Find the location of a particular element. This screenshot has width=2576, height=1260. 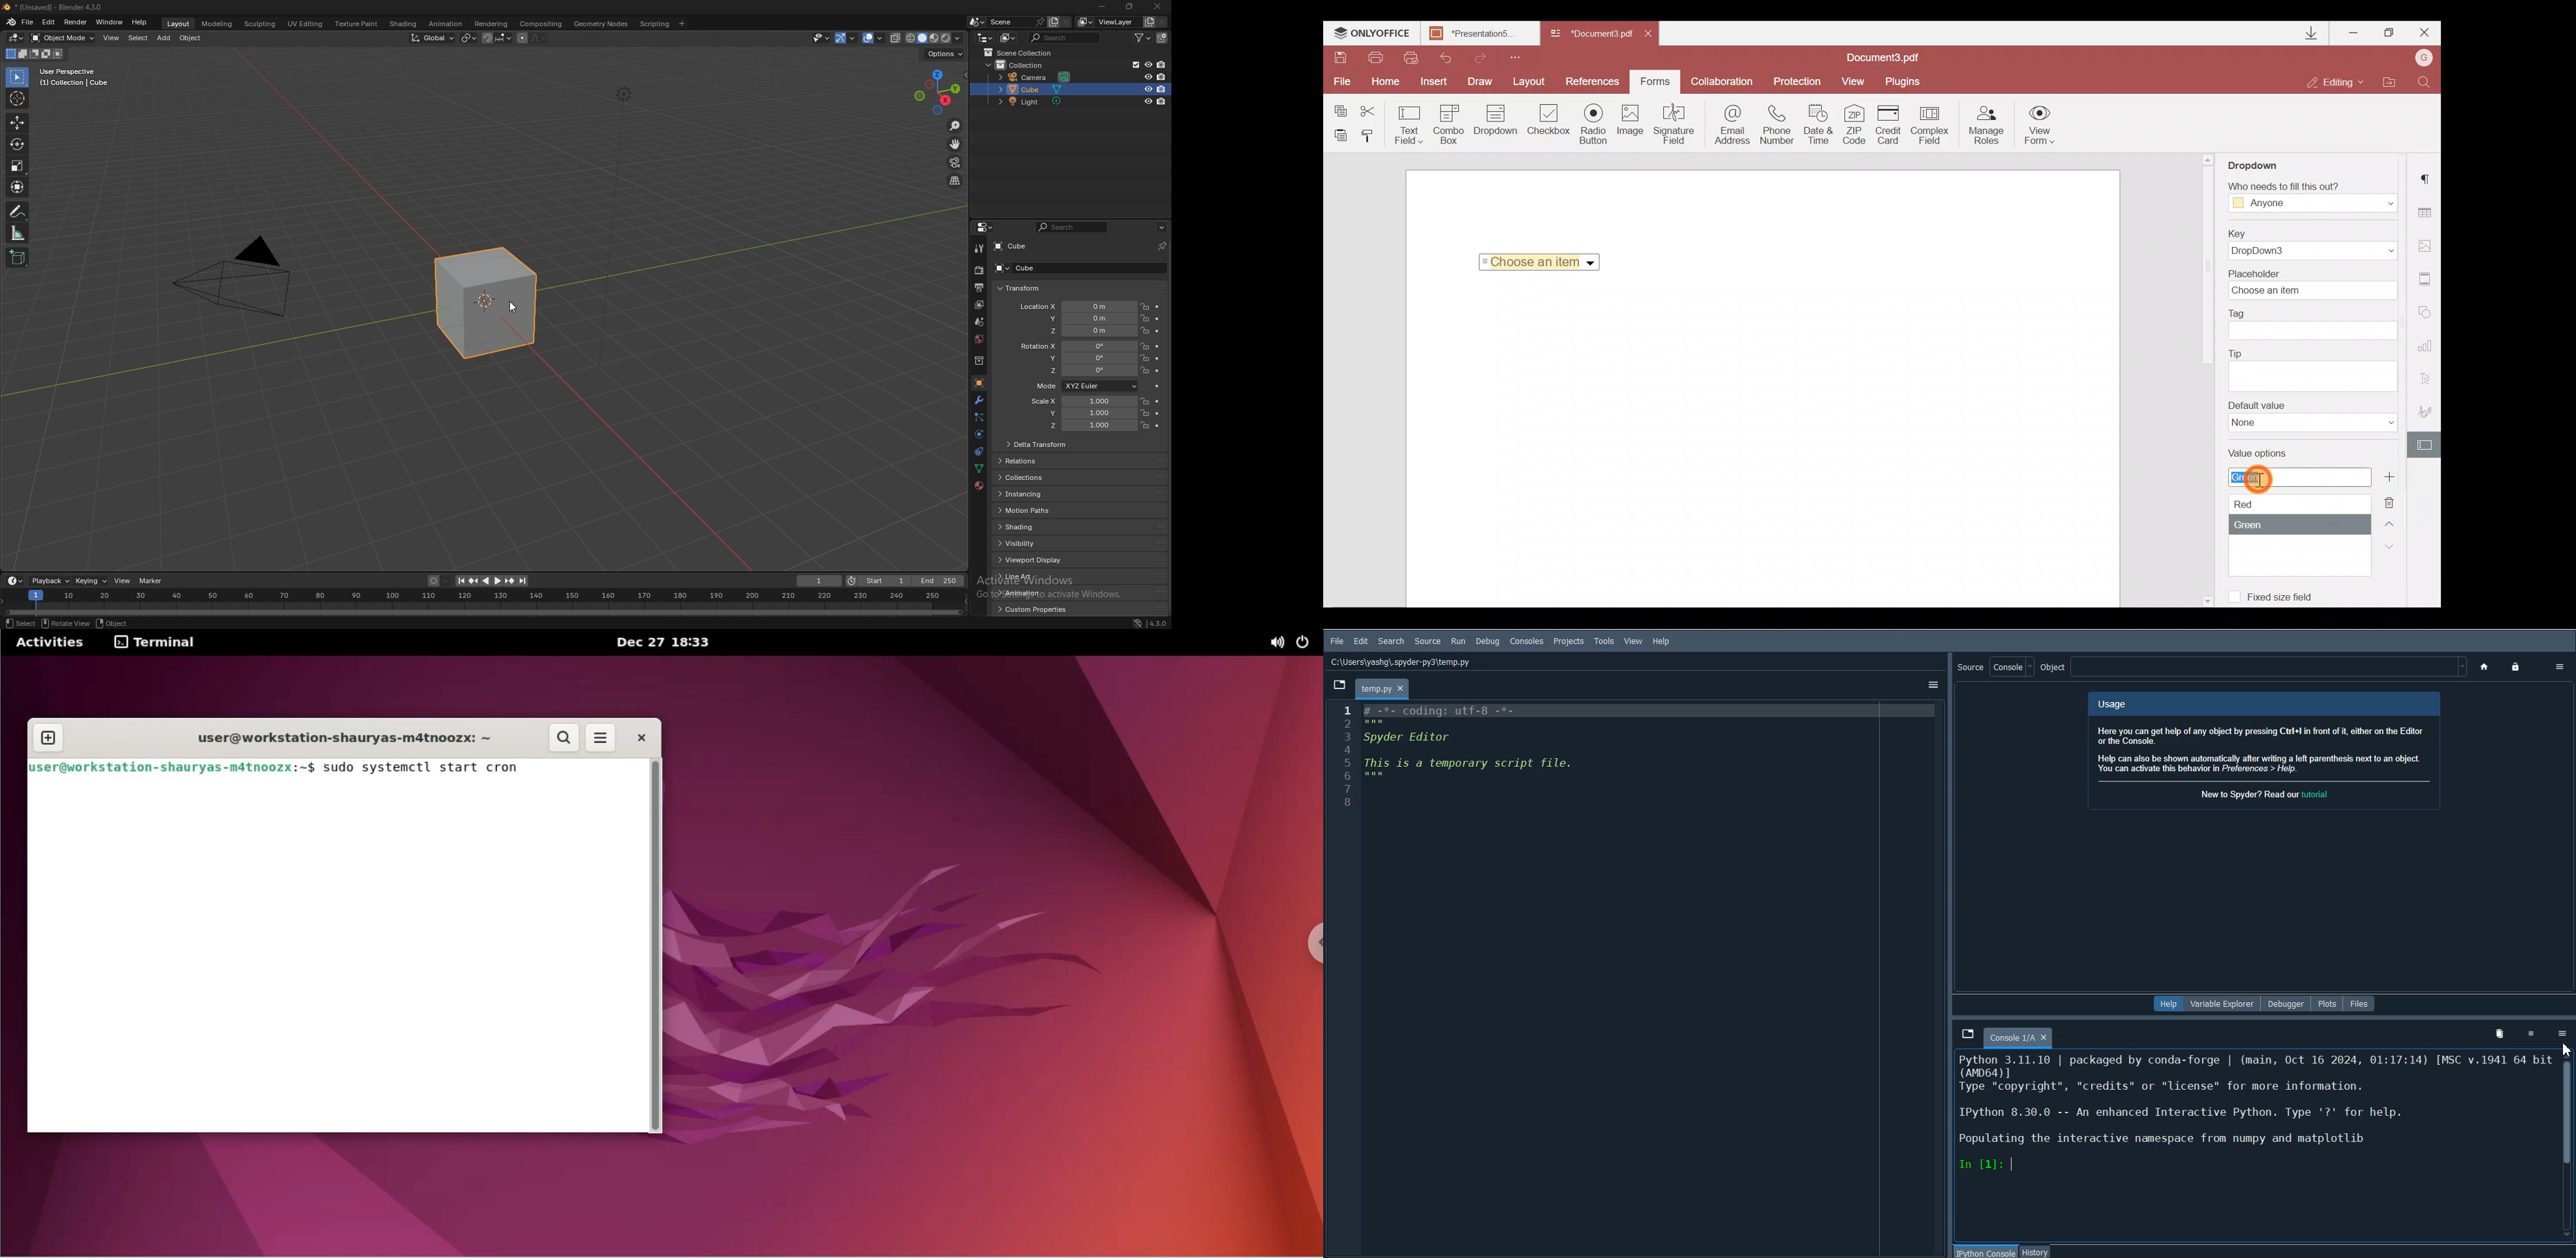

auto keying is located at coordinates (437, 581).